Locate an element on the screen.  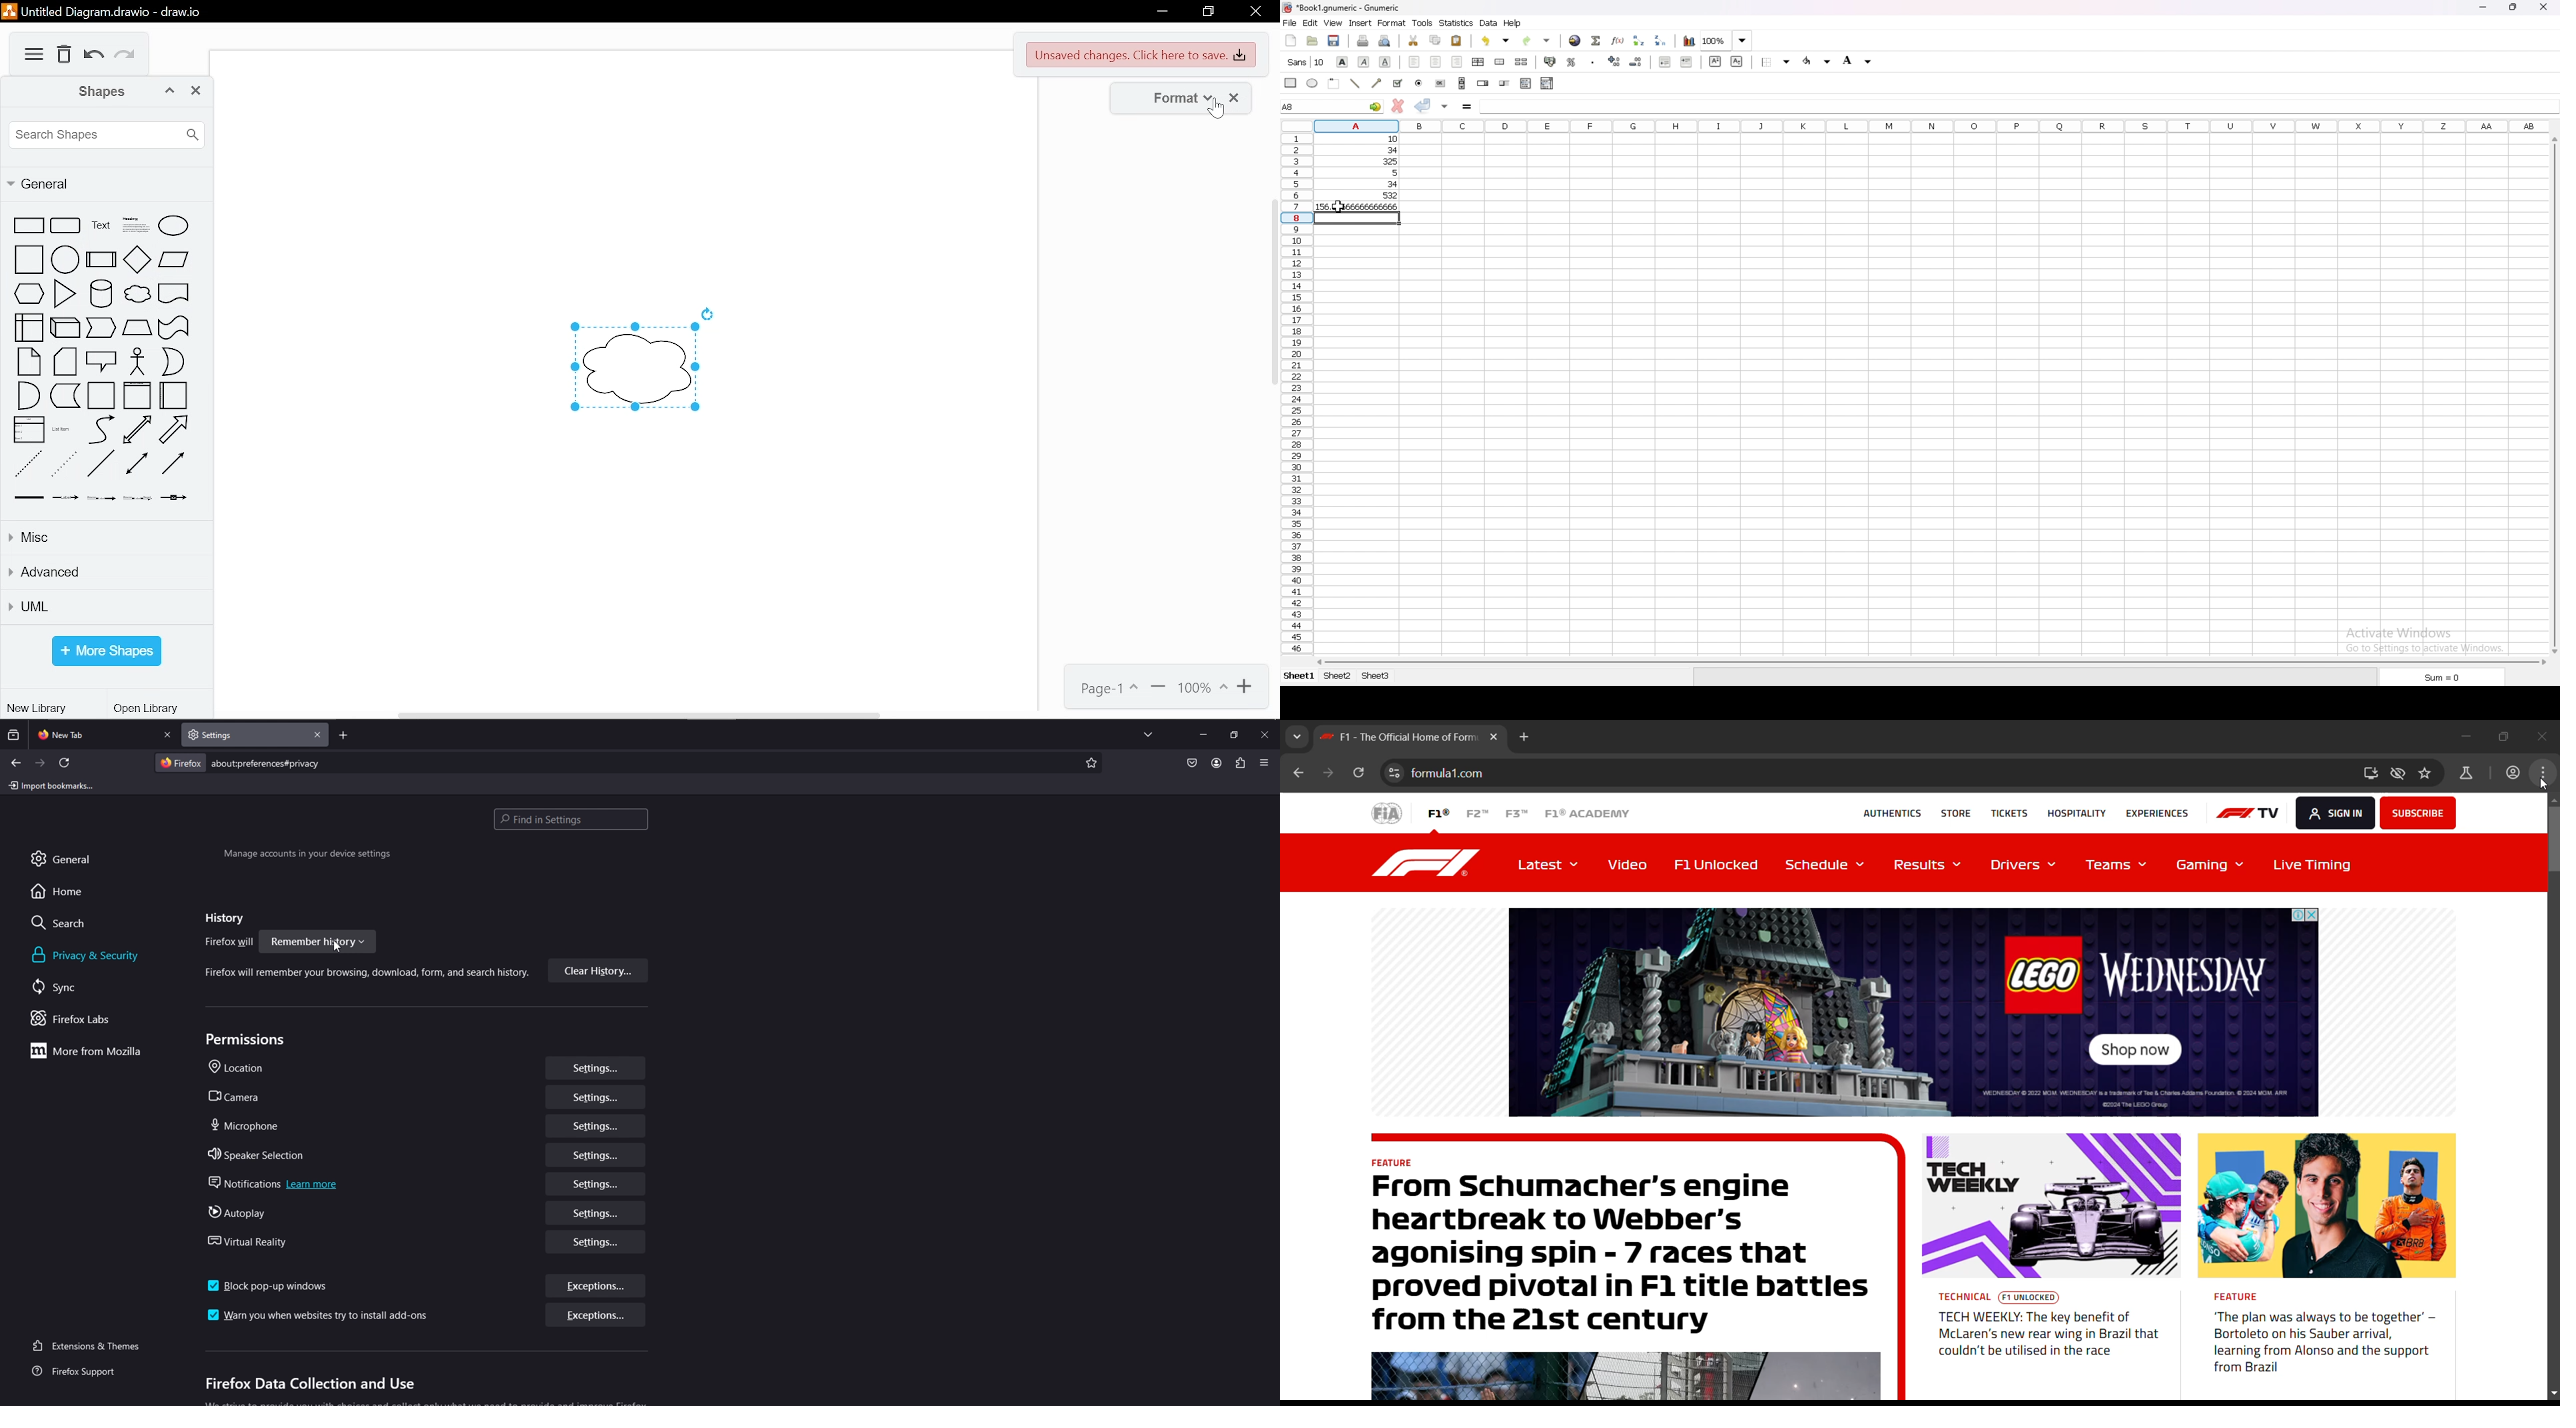
add new tab is located at coordinates (1525, 740).